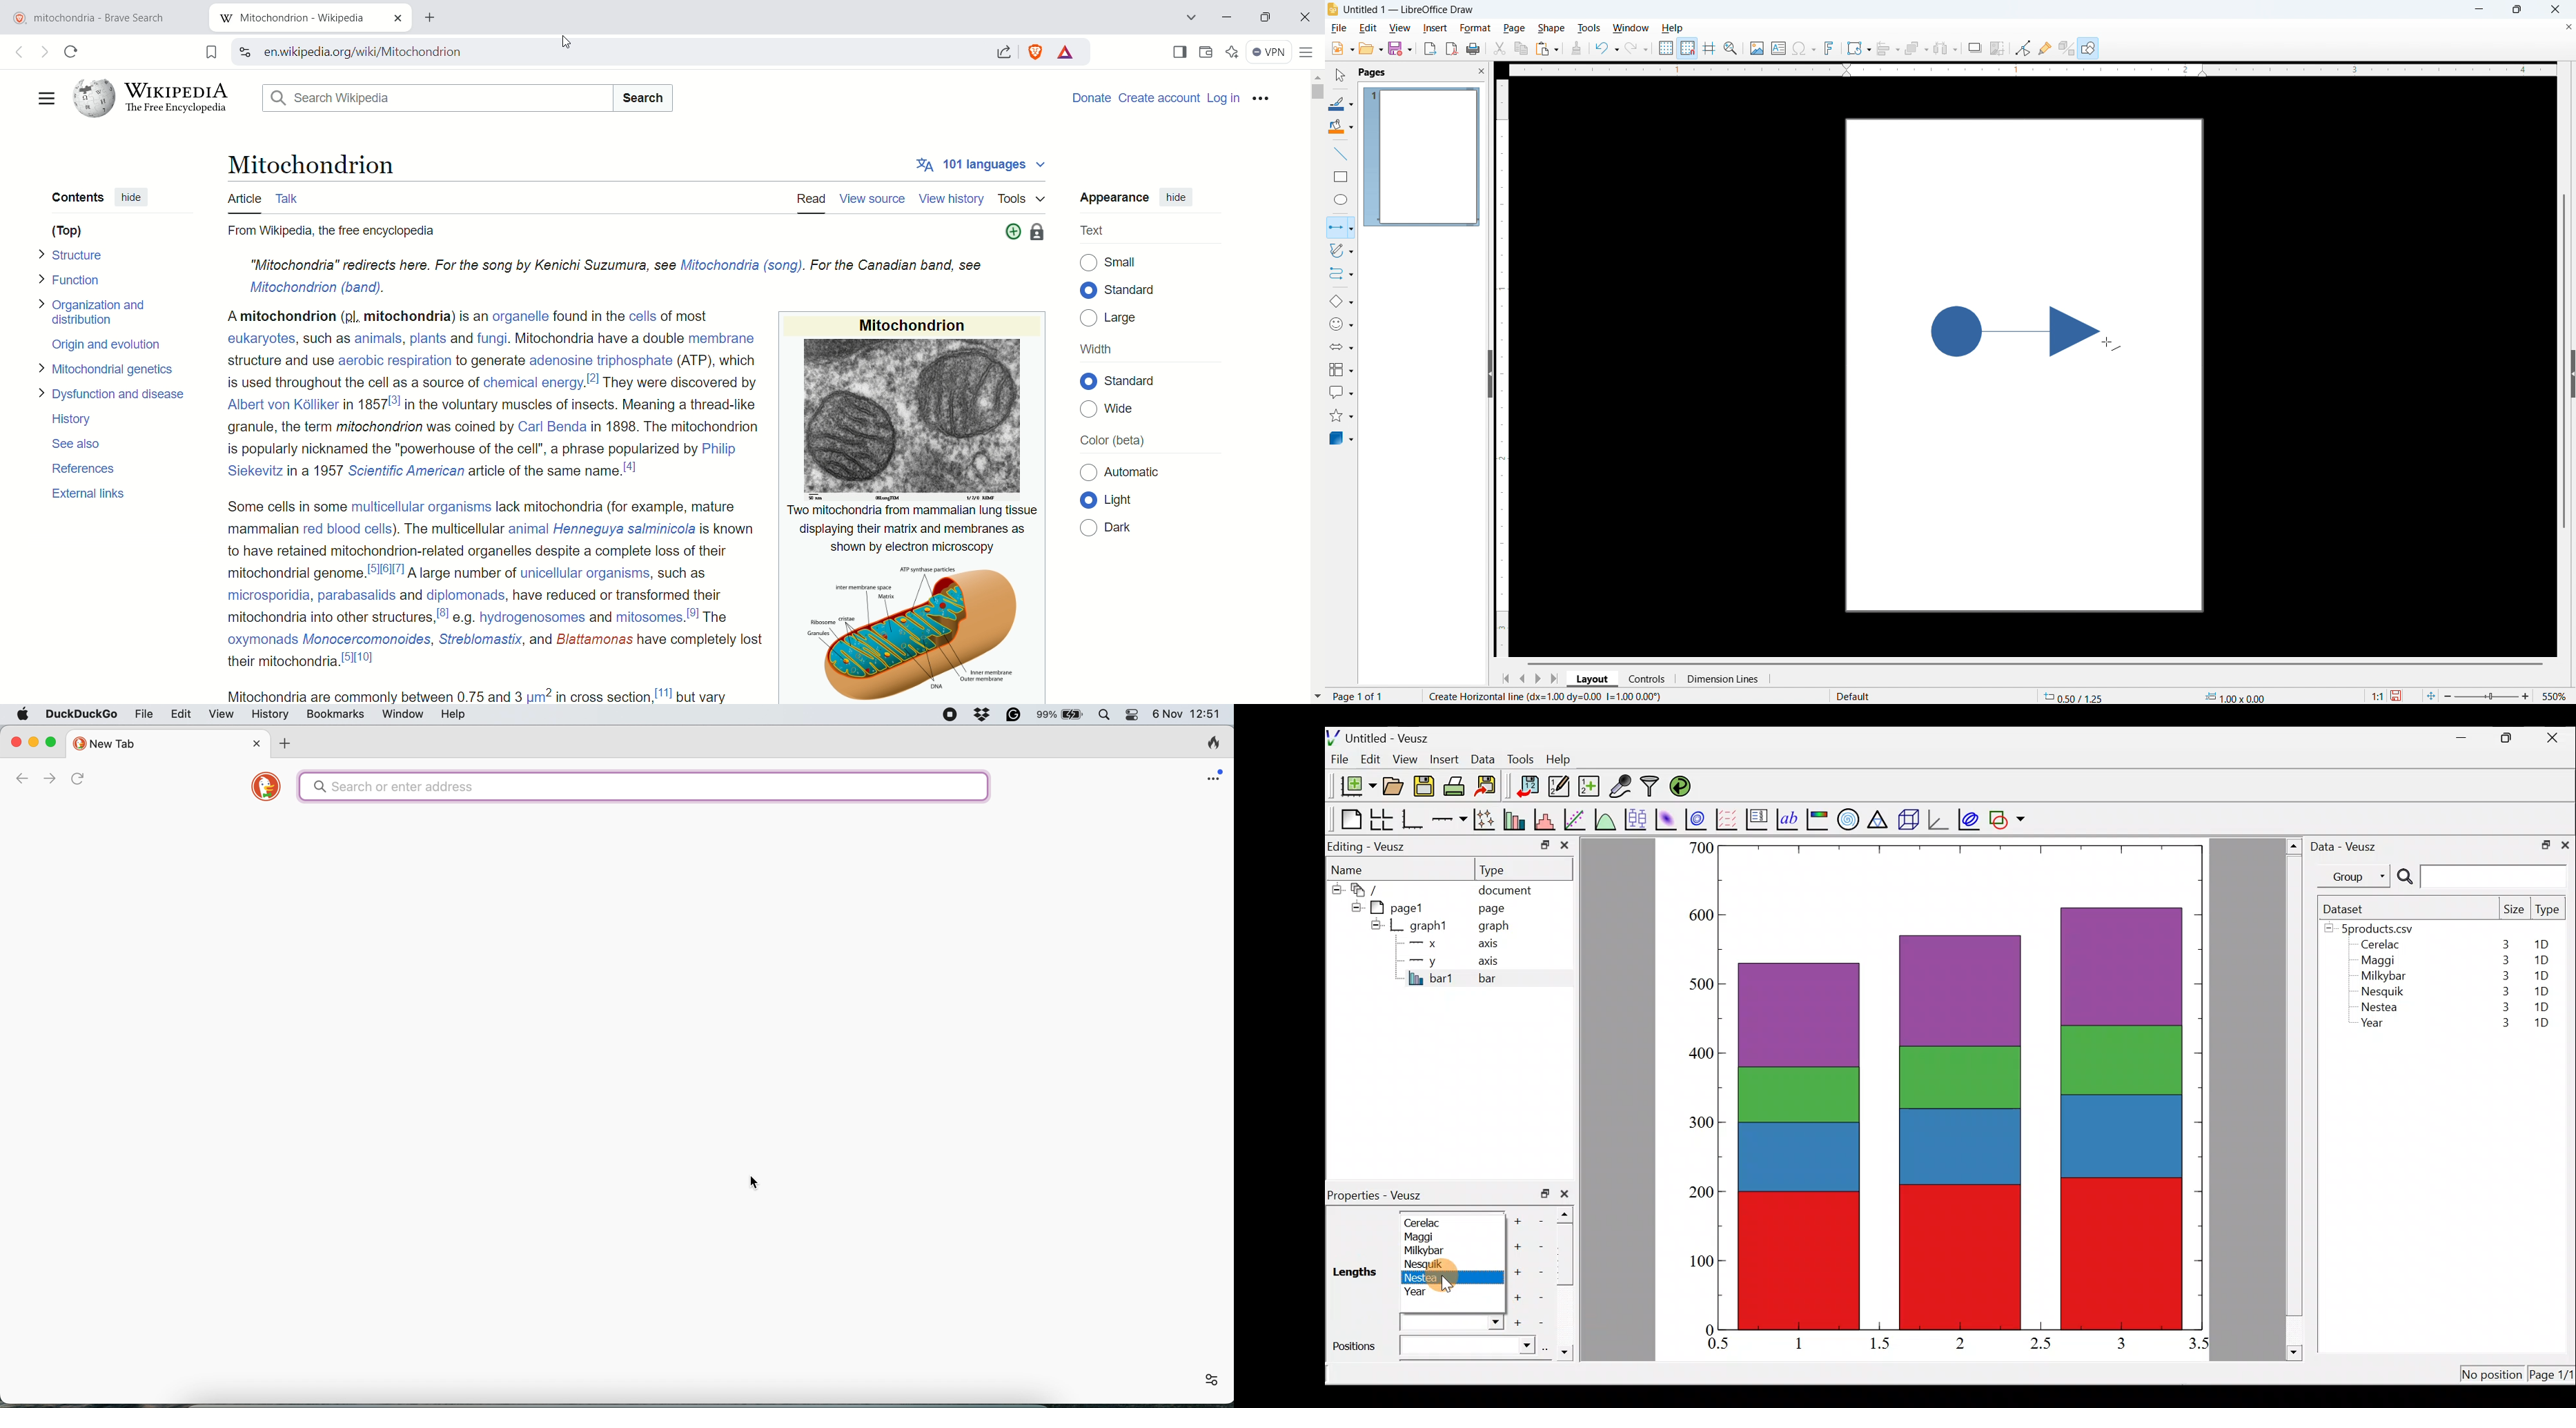  I want to click on cursor, so click(2110, 344).